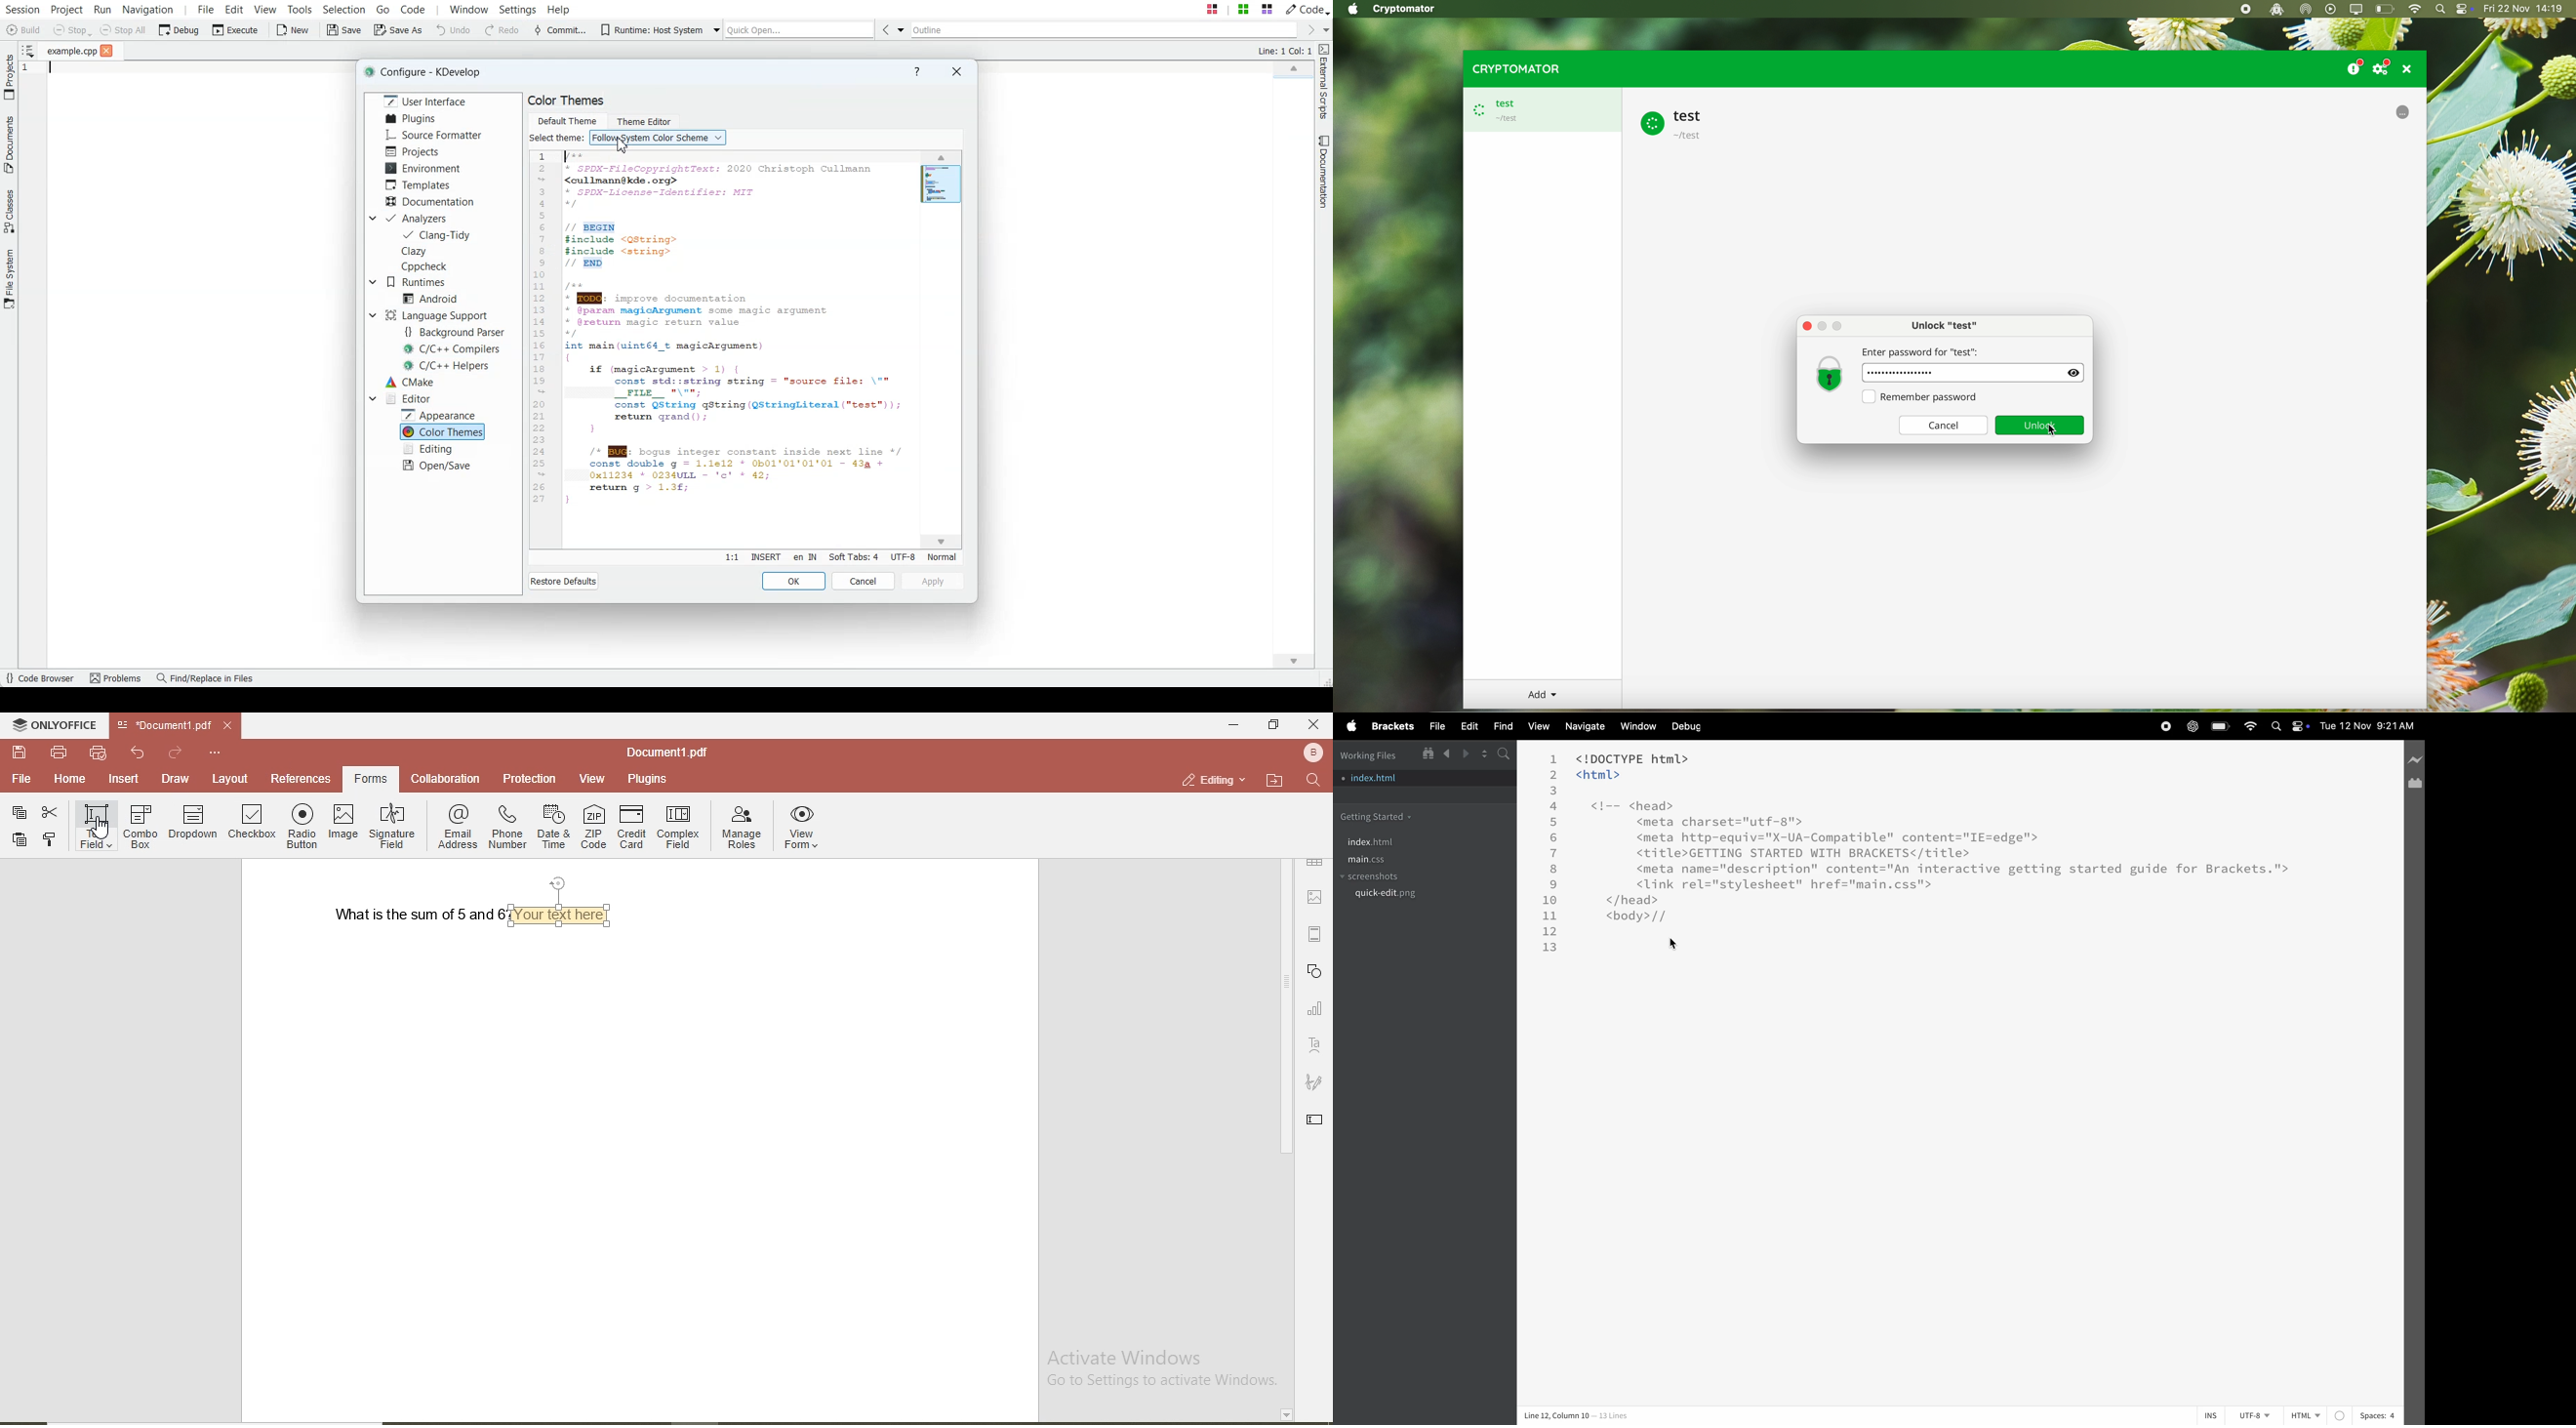 The width and height of the screenshot is (2576, 1428). Describe the element at coordinates (2377, 1415) in the screenshot. I see `spaces 4` at that location.